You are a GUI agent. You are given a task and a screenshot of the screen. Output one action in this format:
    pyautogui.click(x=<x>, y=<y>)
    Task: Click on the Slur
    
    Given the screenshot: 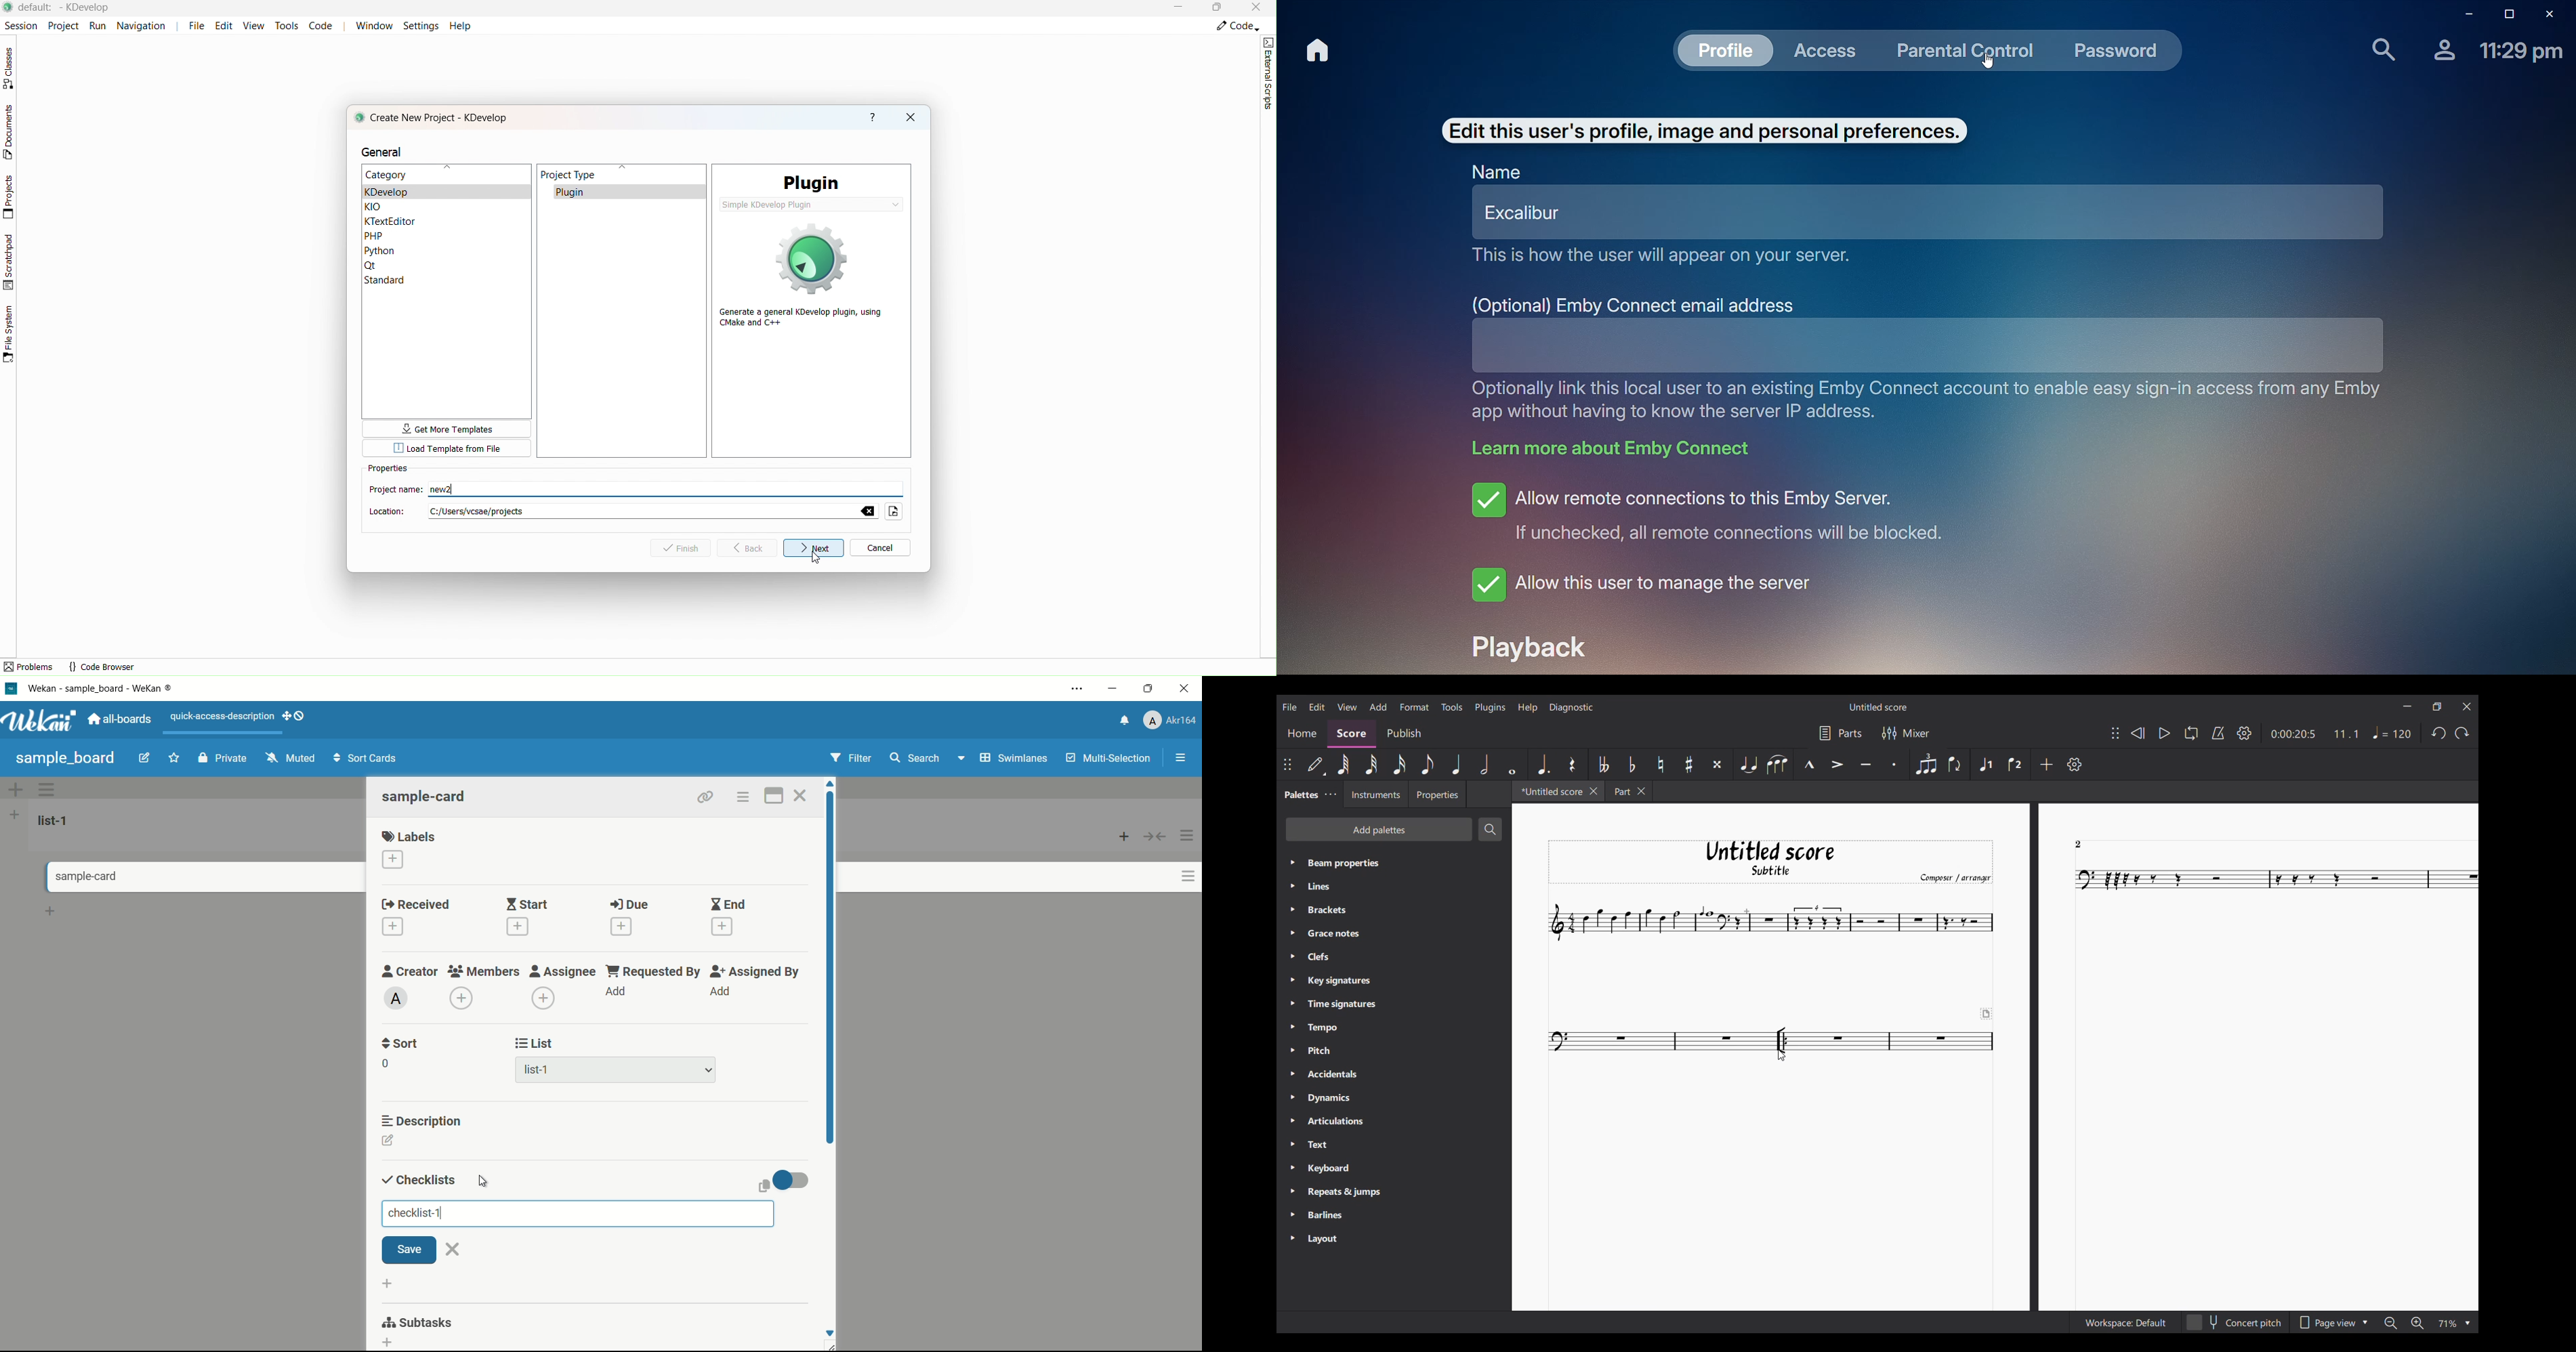 What is the action you would take?
    pyautogui.click(x=1777, y=764)
    